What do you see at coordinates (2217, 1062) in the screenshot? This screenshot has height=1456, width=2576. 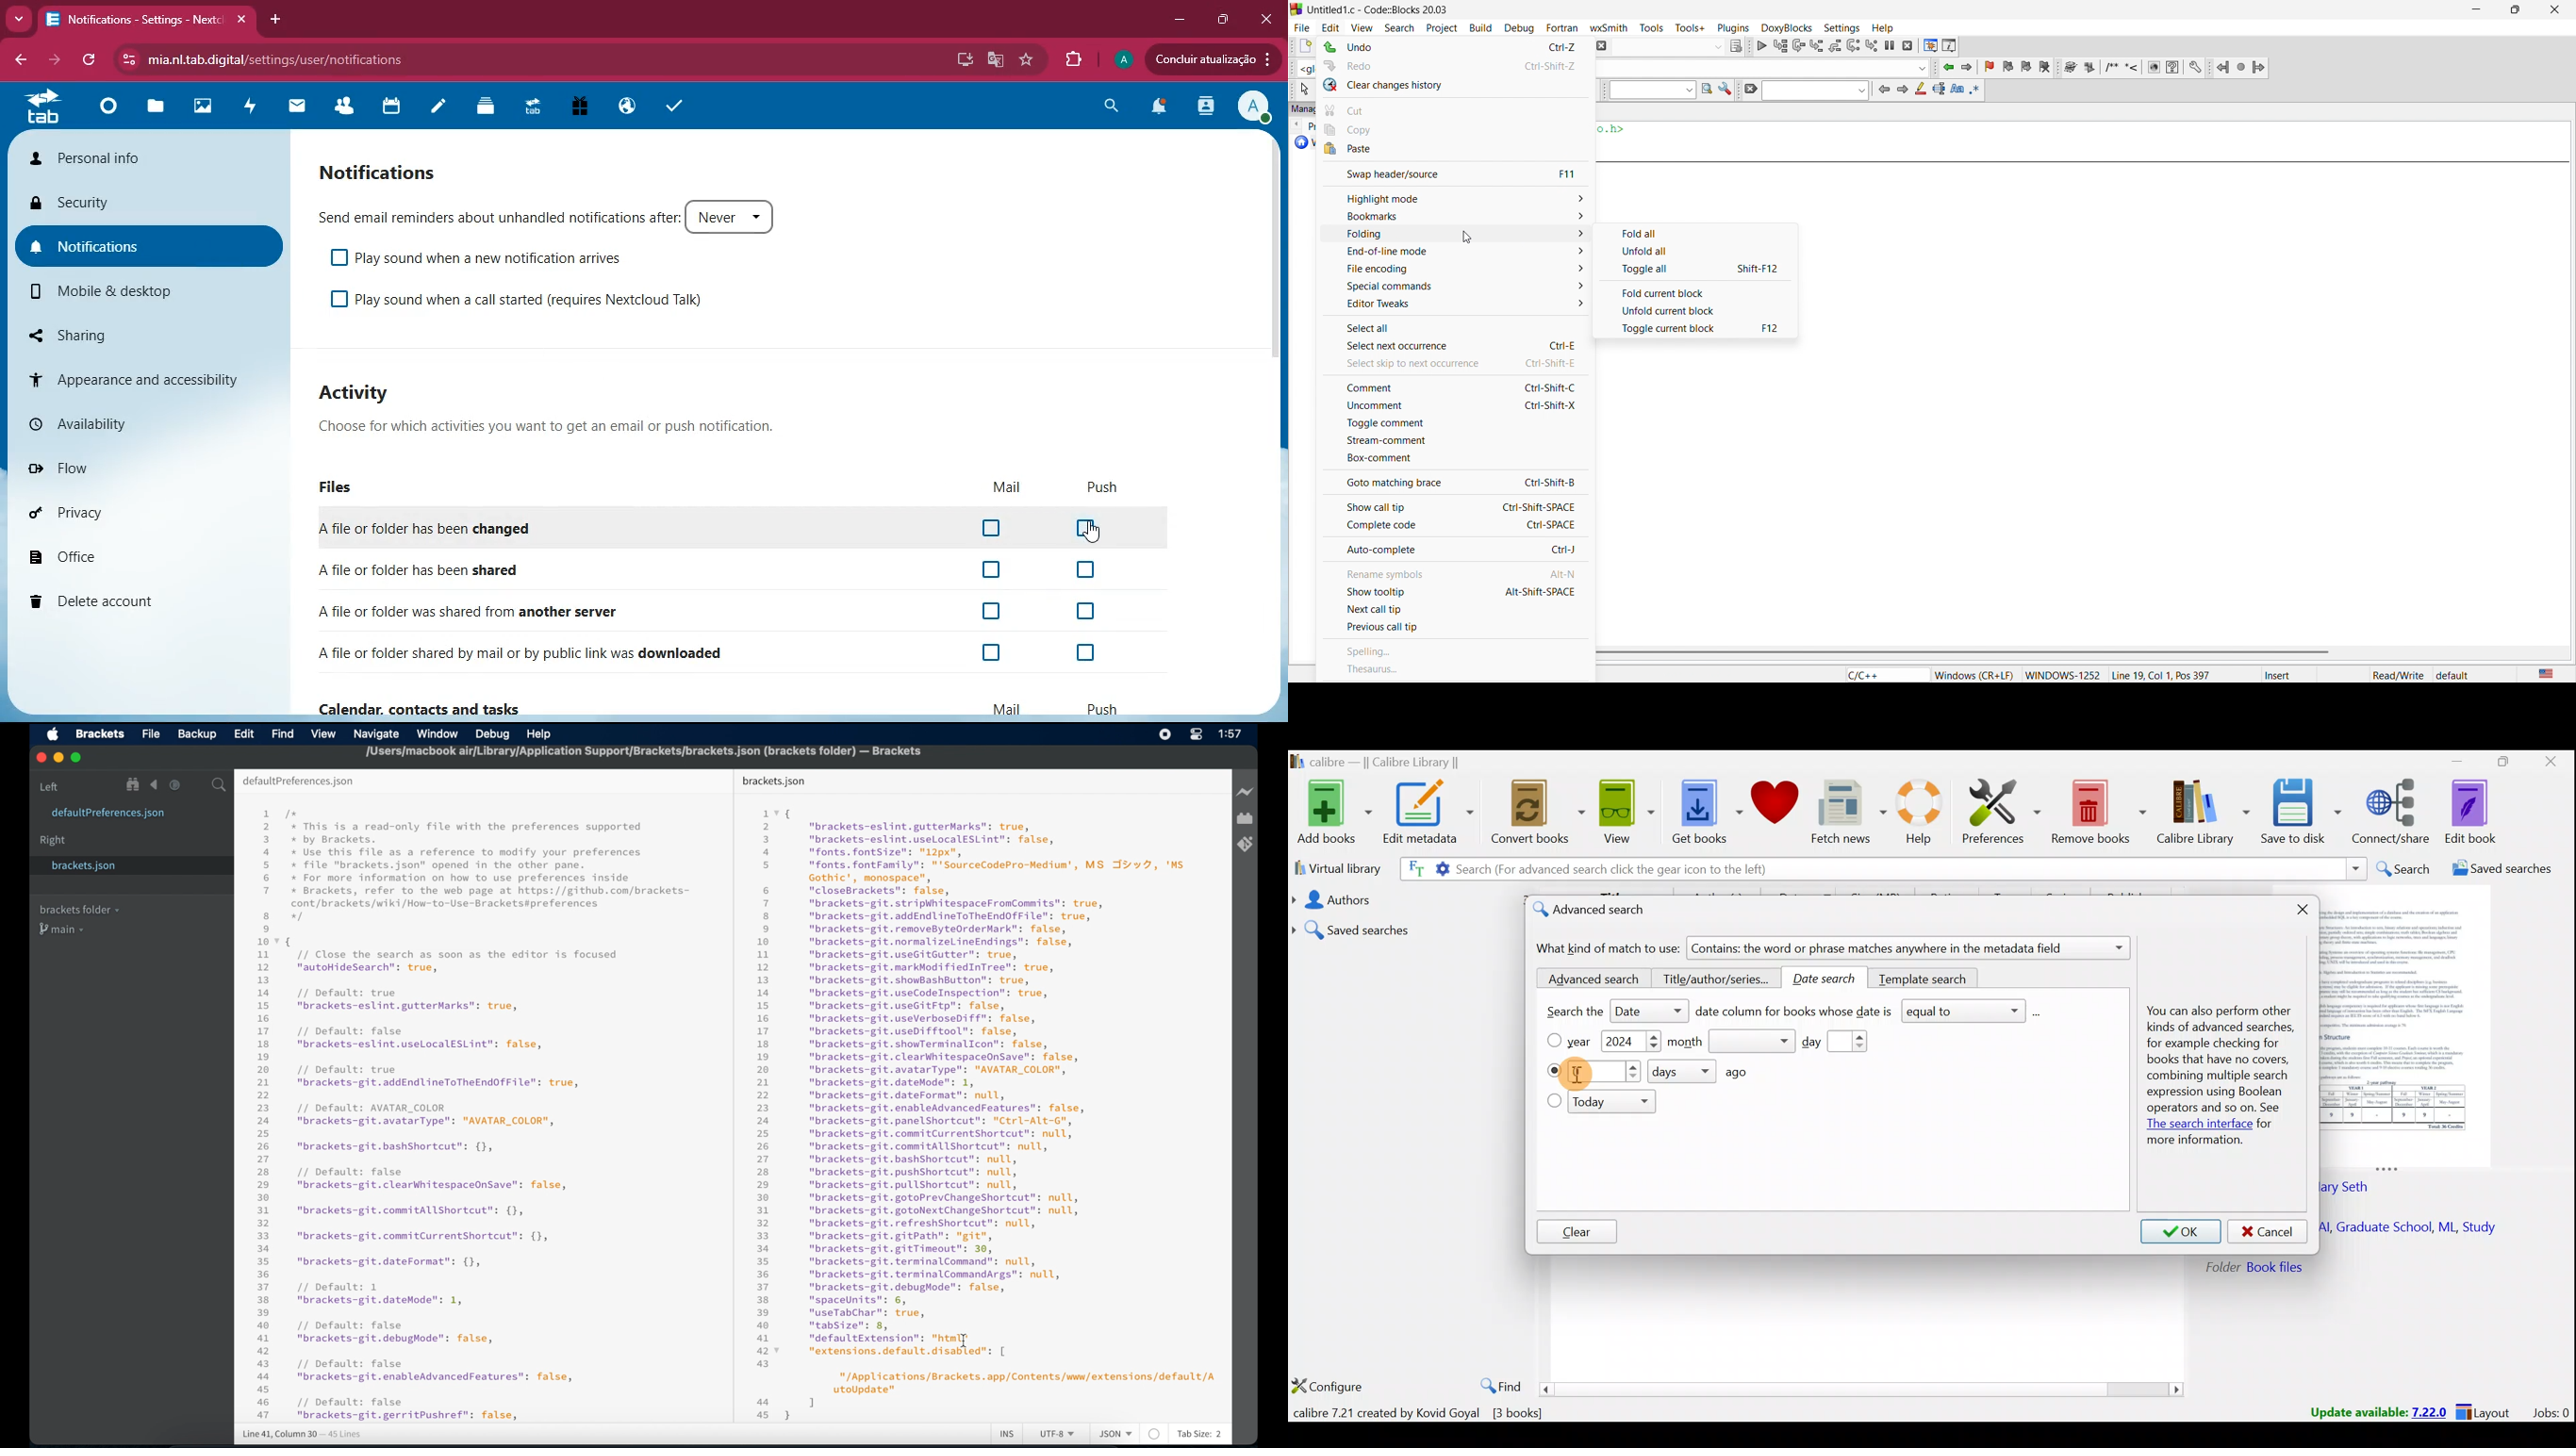 I see `You can also perform other kinds of advanced searches, for example checking for books that have no covers, combining multiple search expression using Boolean operators and so on. See` at bounding box center [2217, 1062].